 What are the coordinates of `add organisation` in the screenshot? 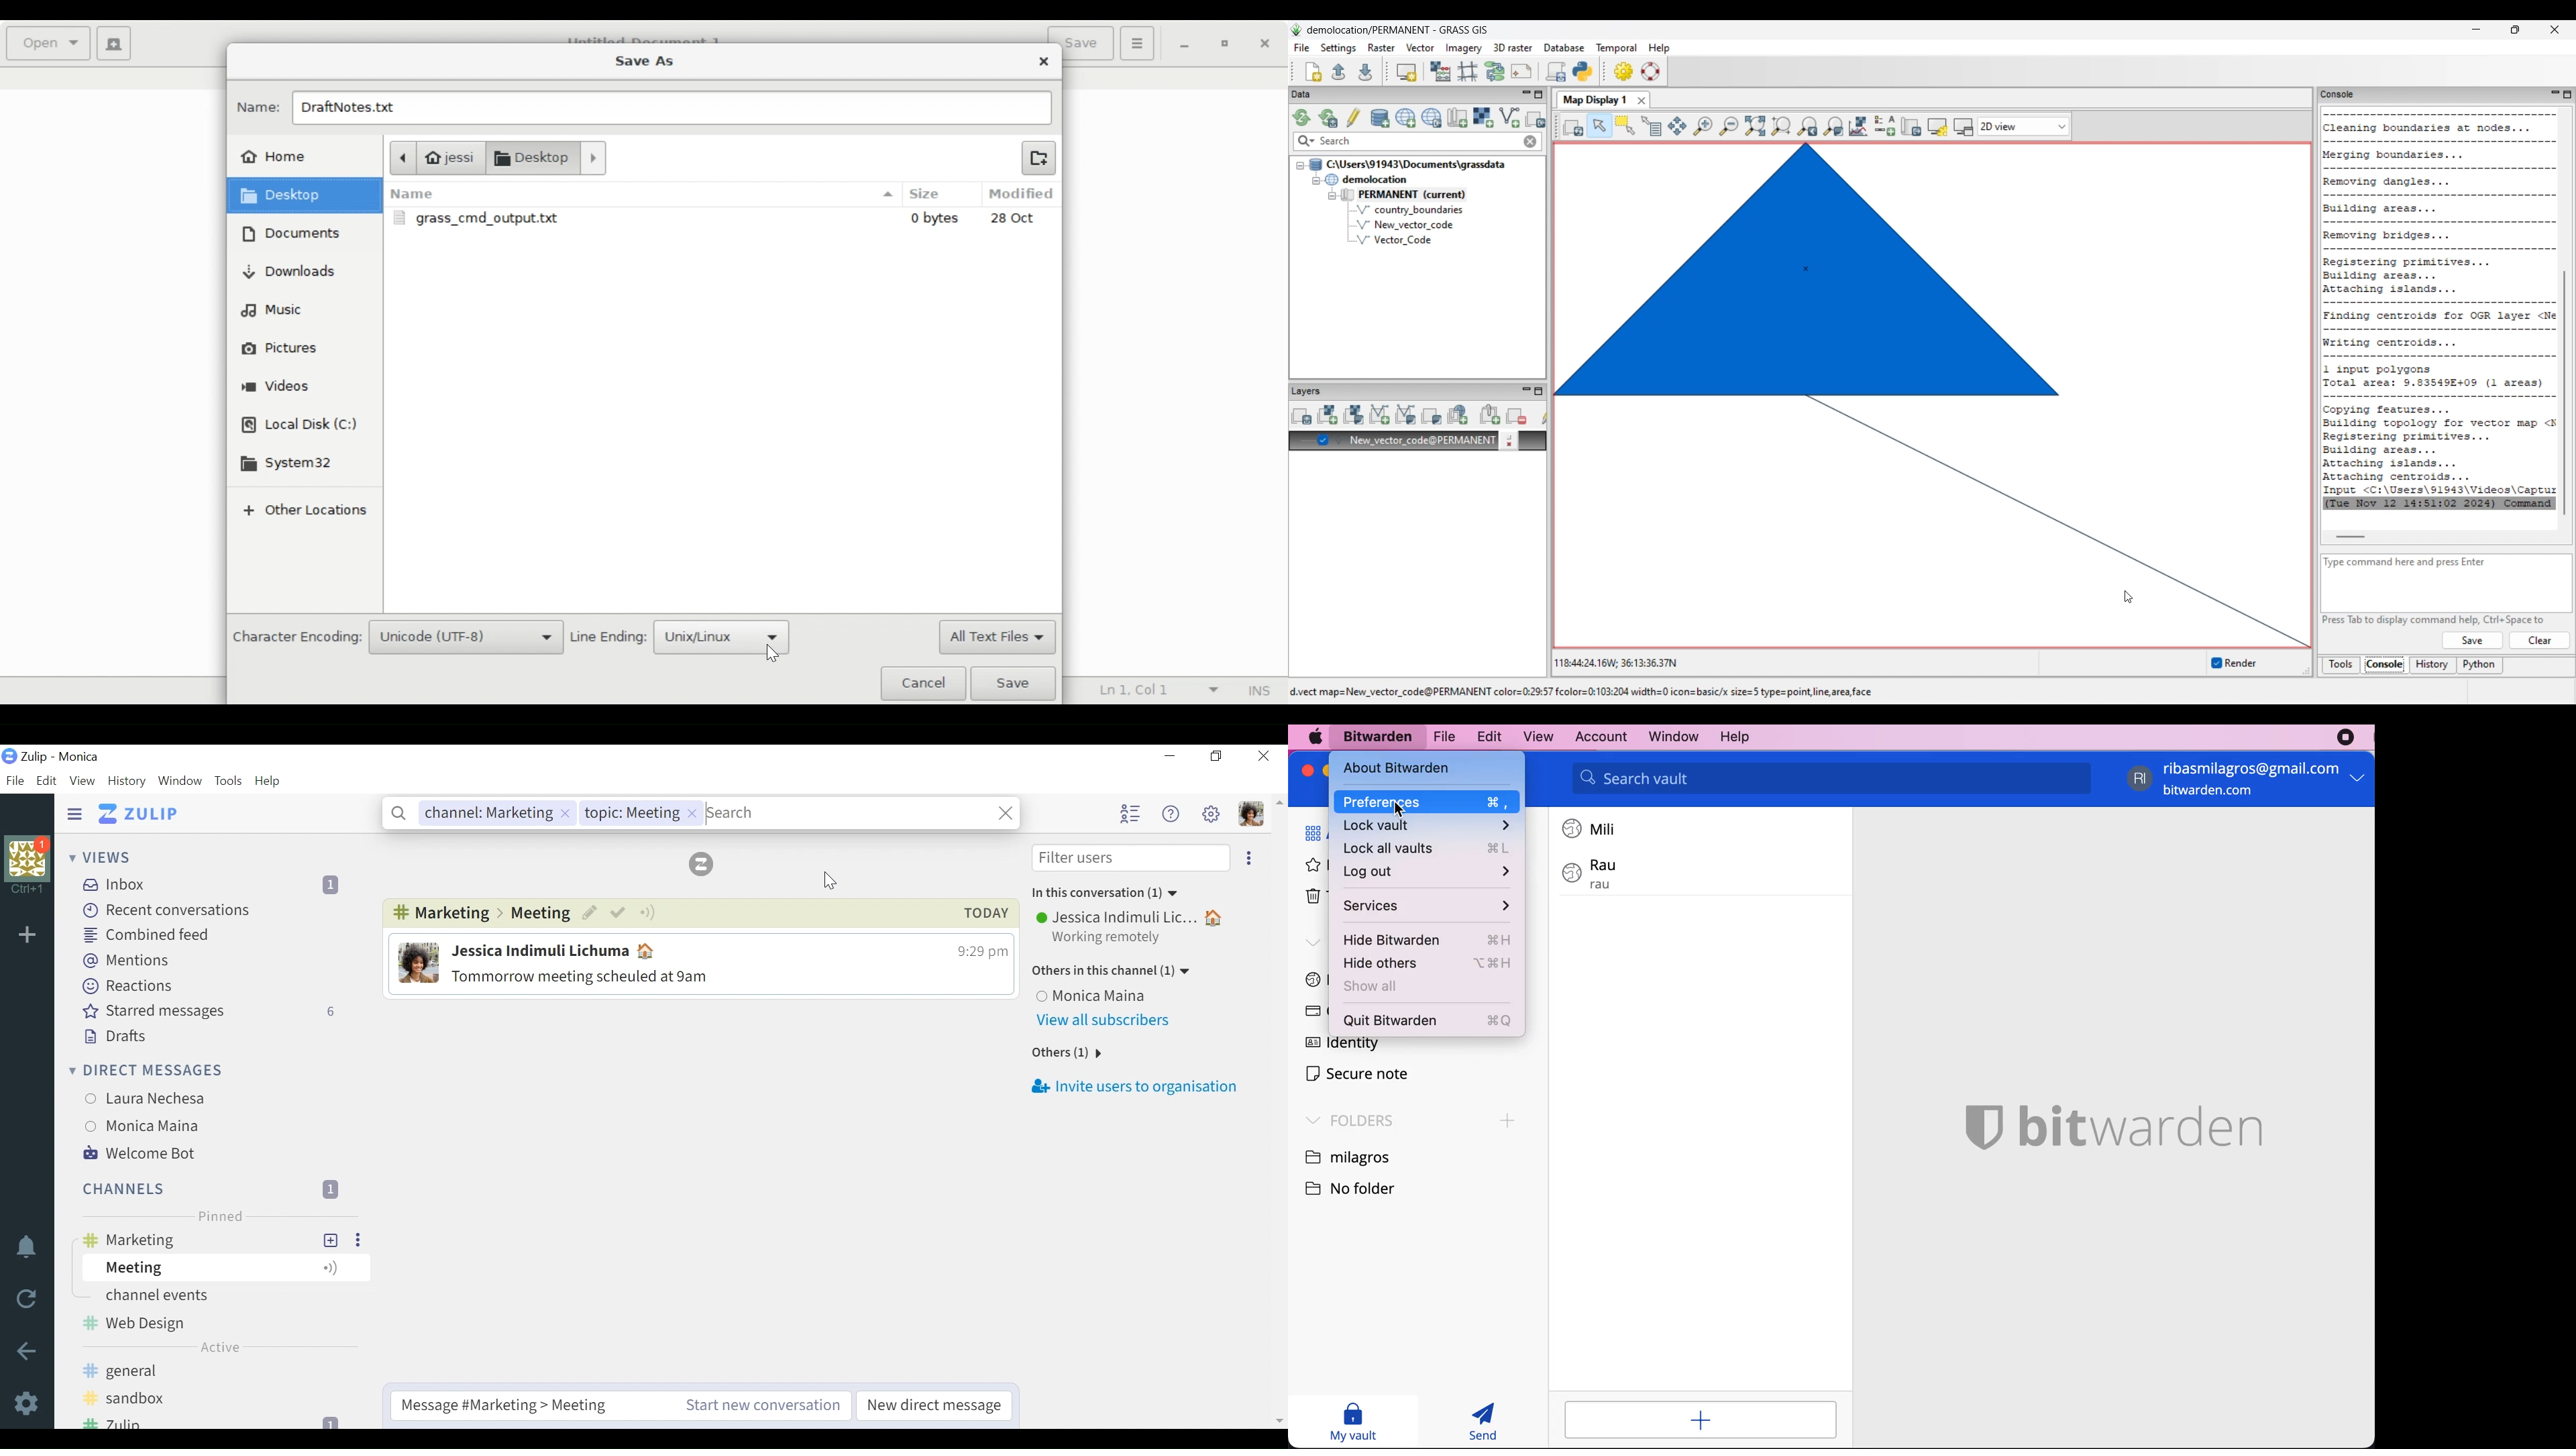 It's located at (31, 939).